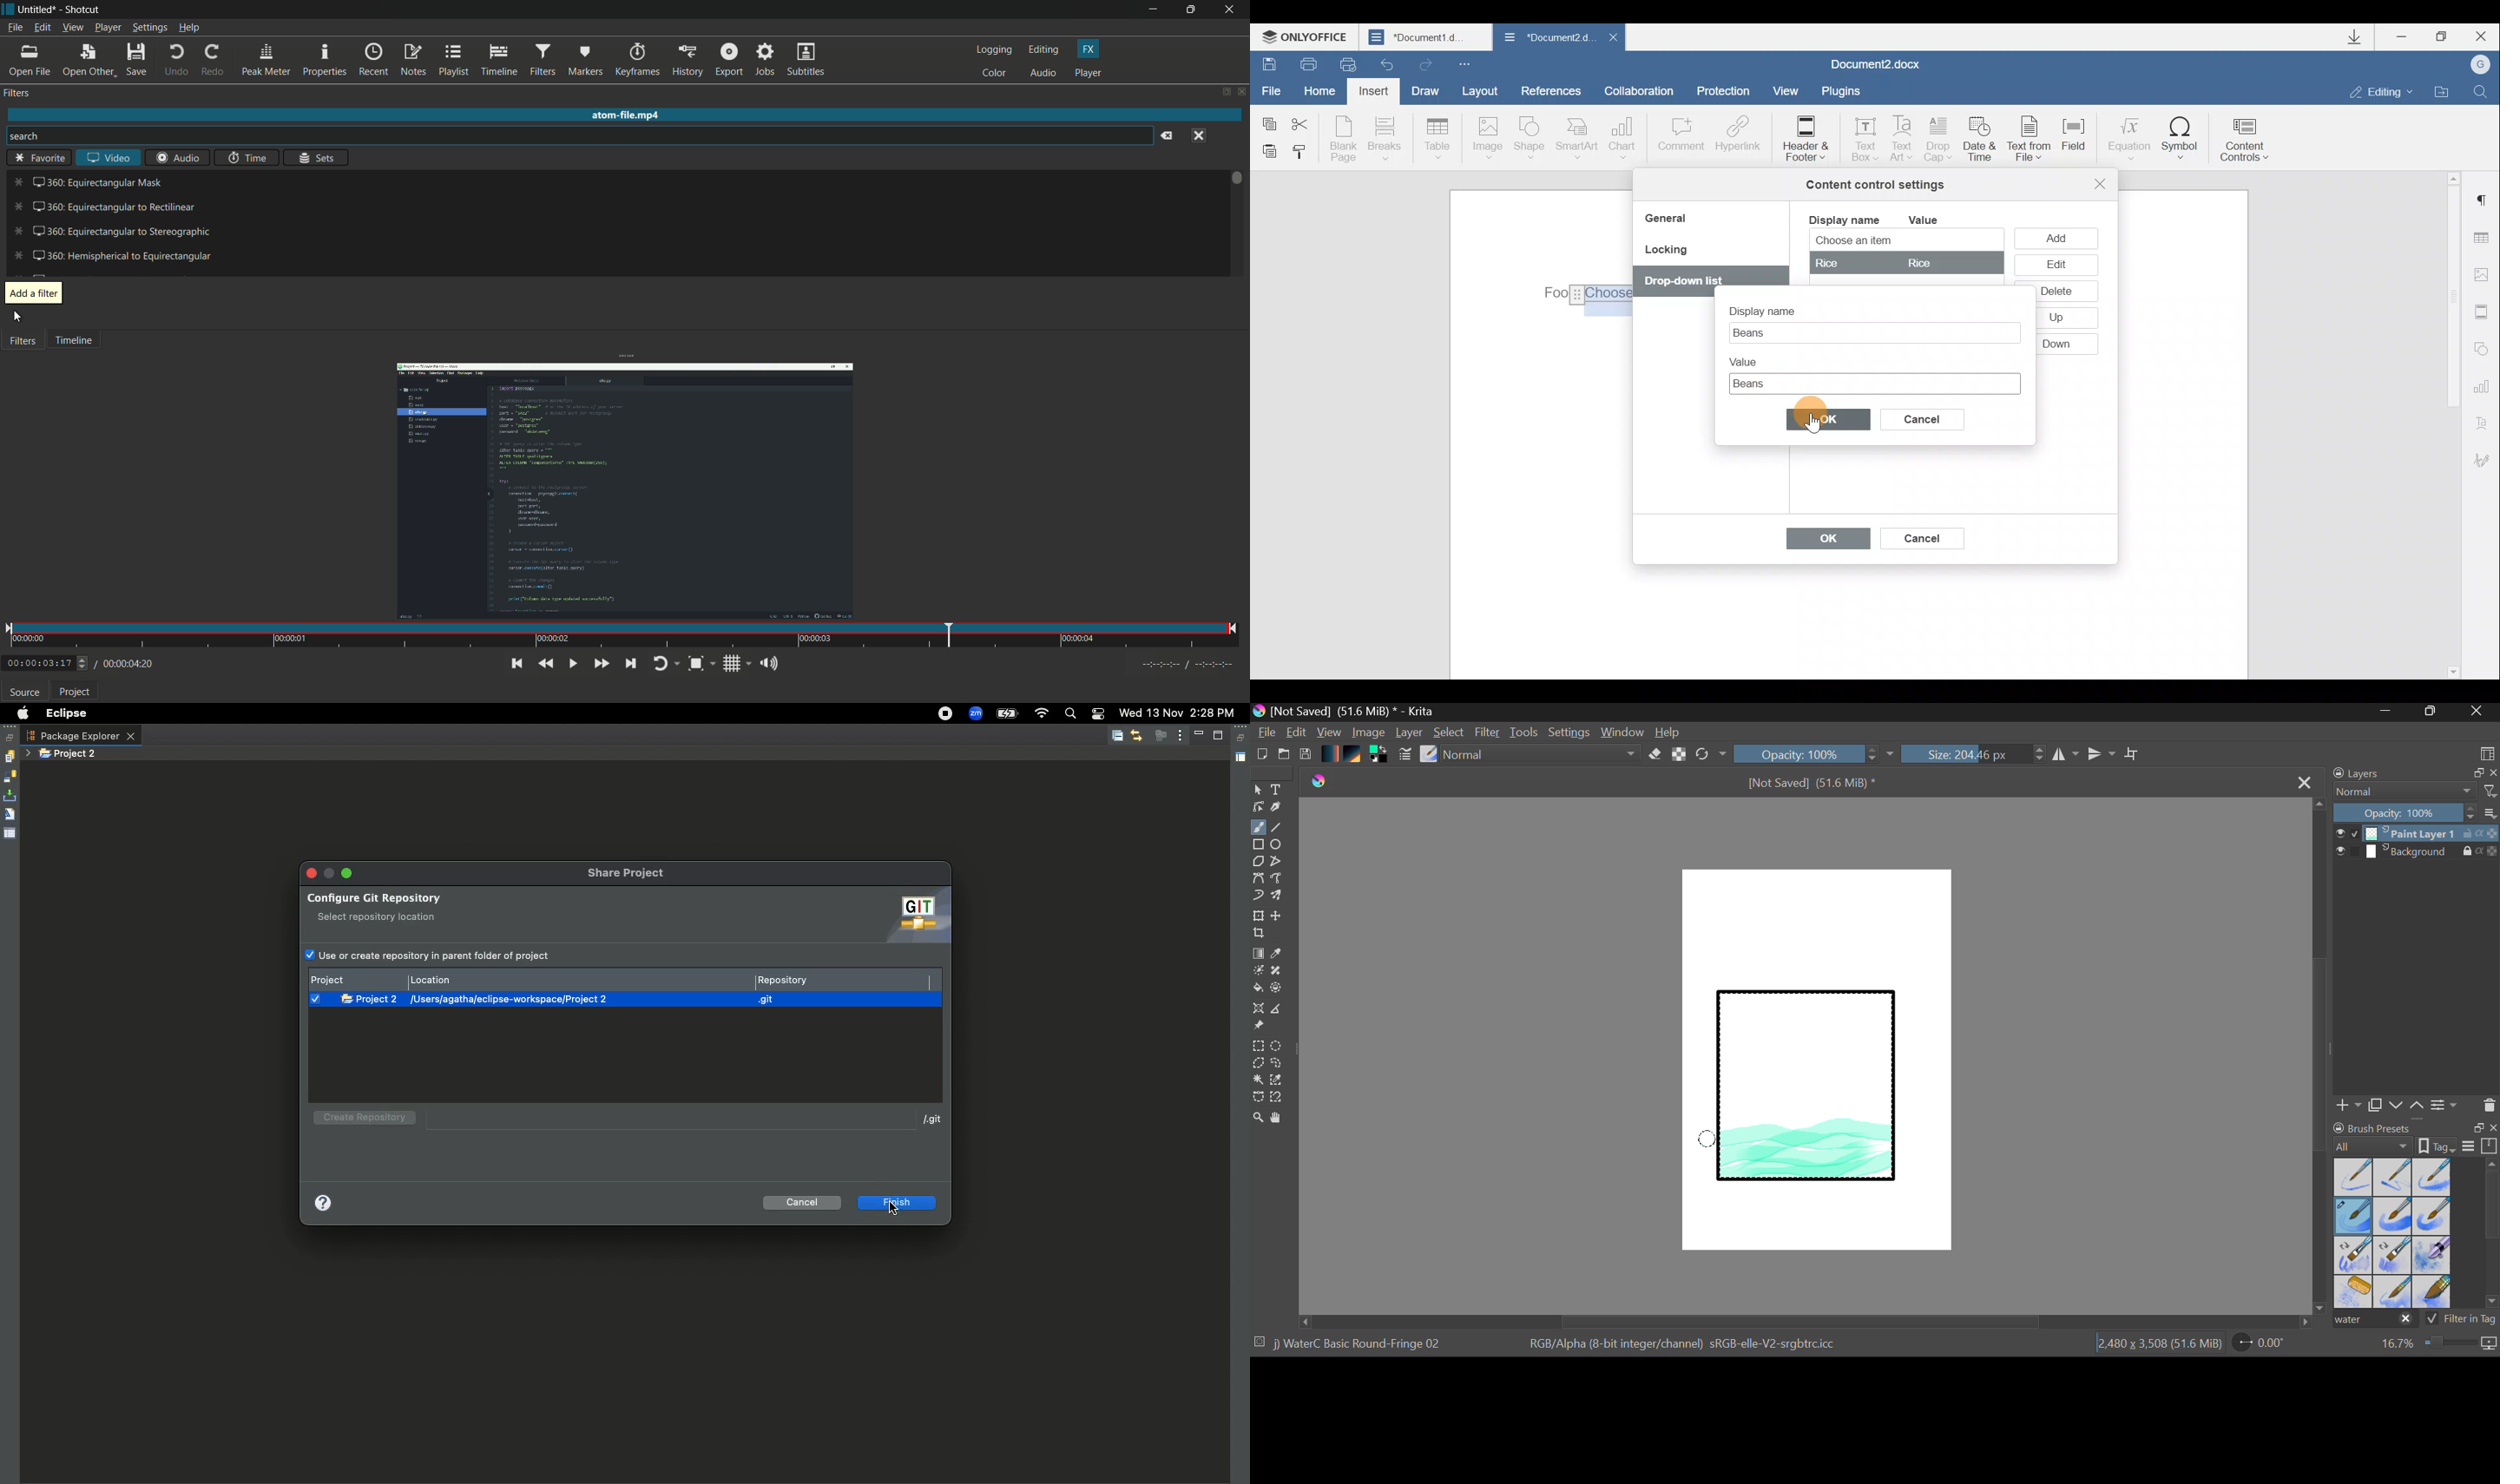 Image resolution: width=2520 pixels, height=1484 pixels. I want to click on Fill Gradient, so click(1258, 953).